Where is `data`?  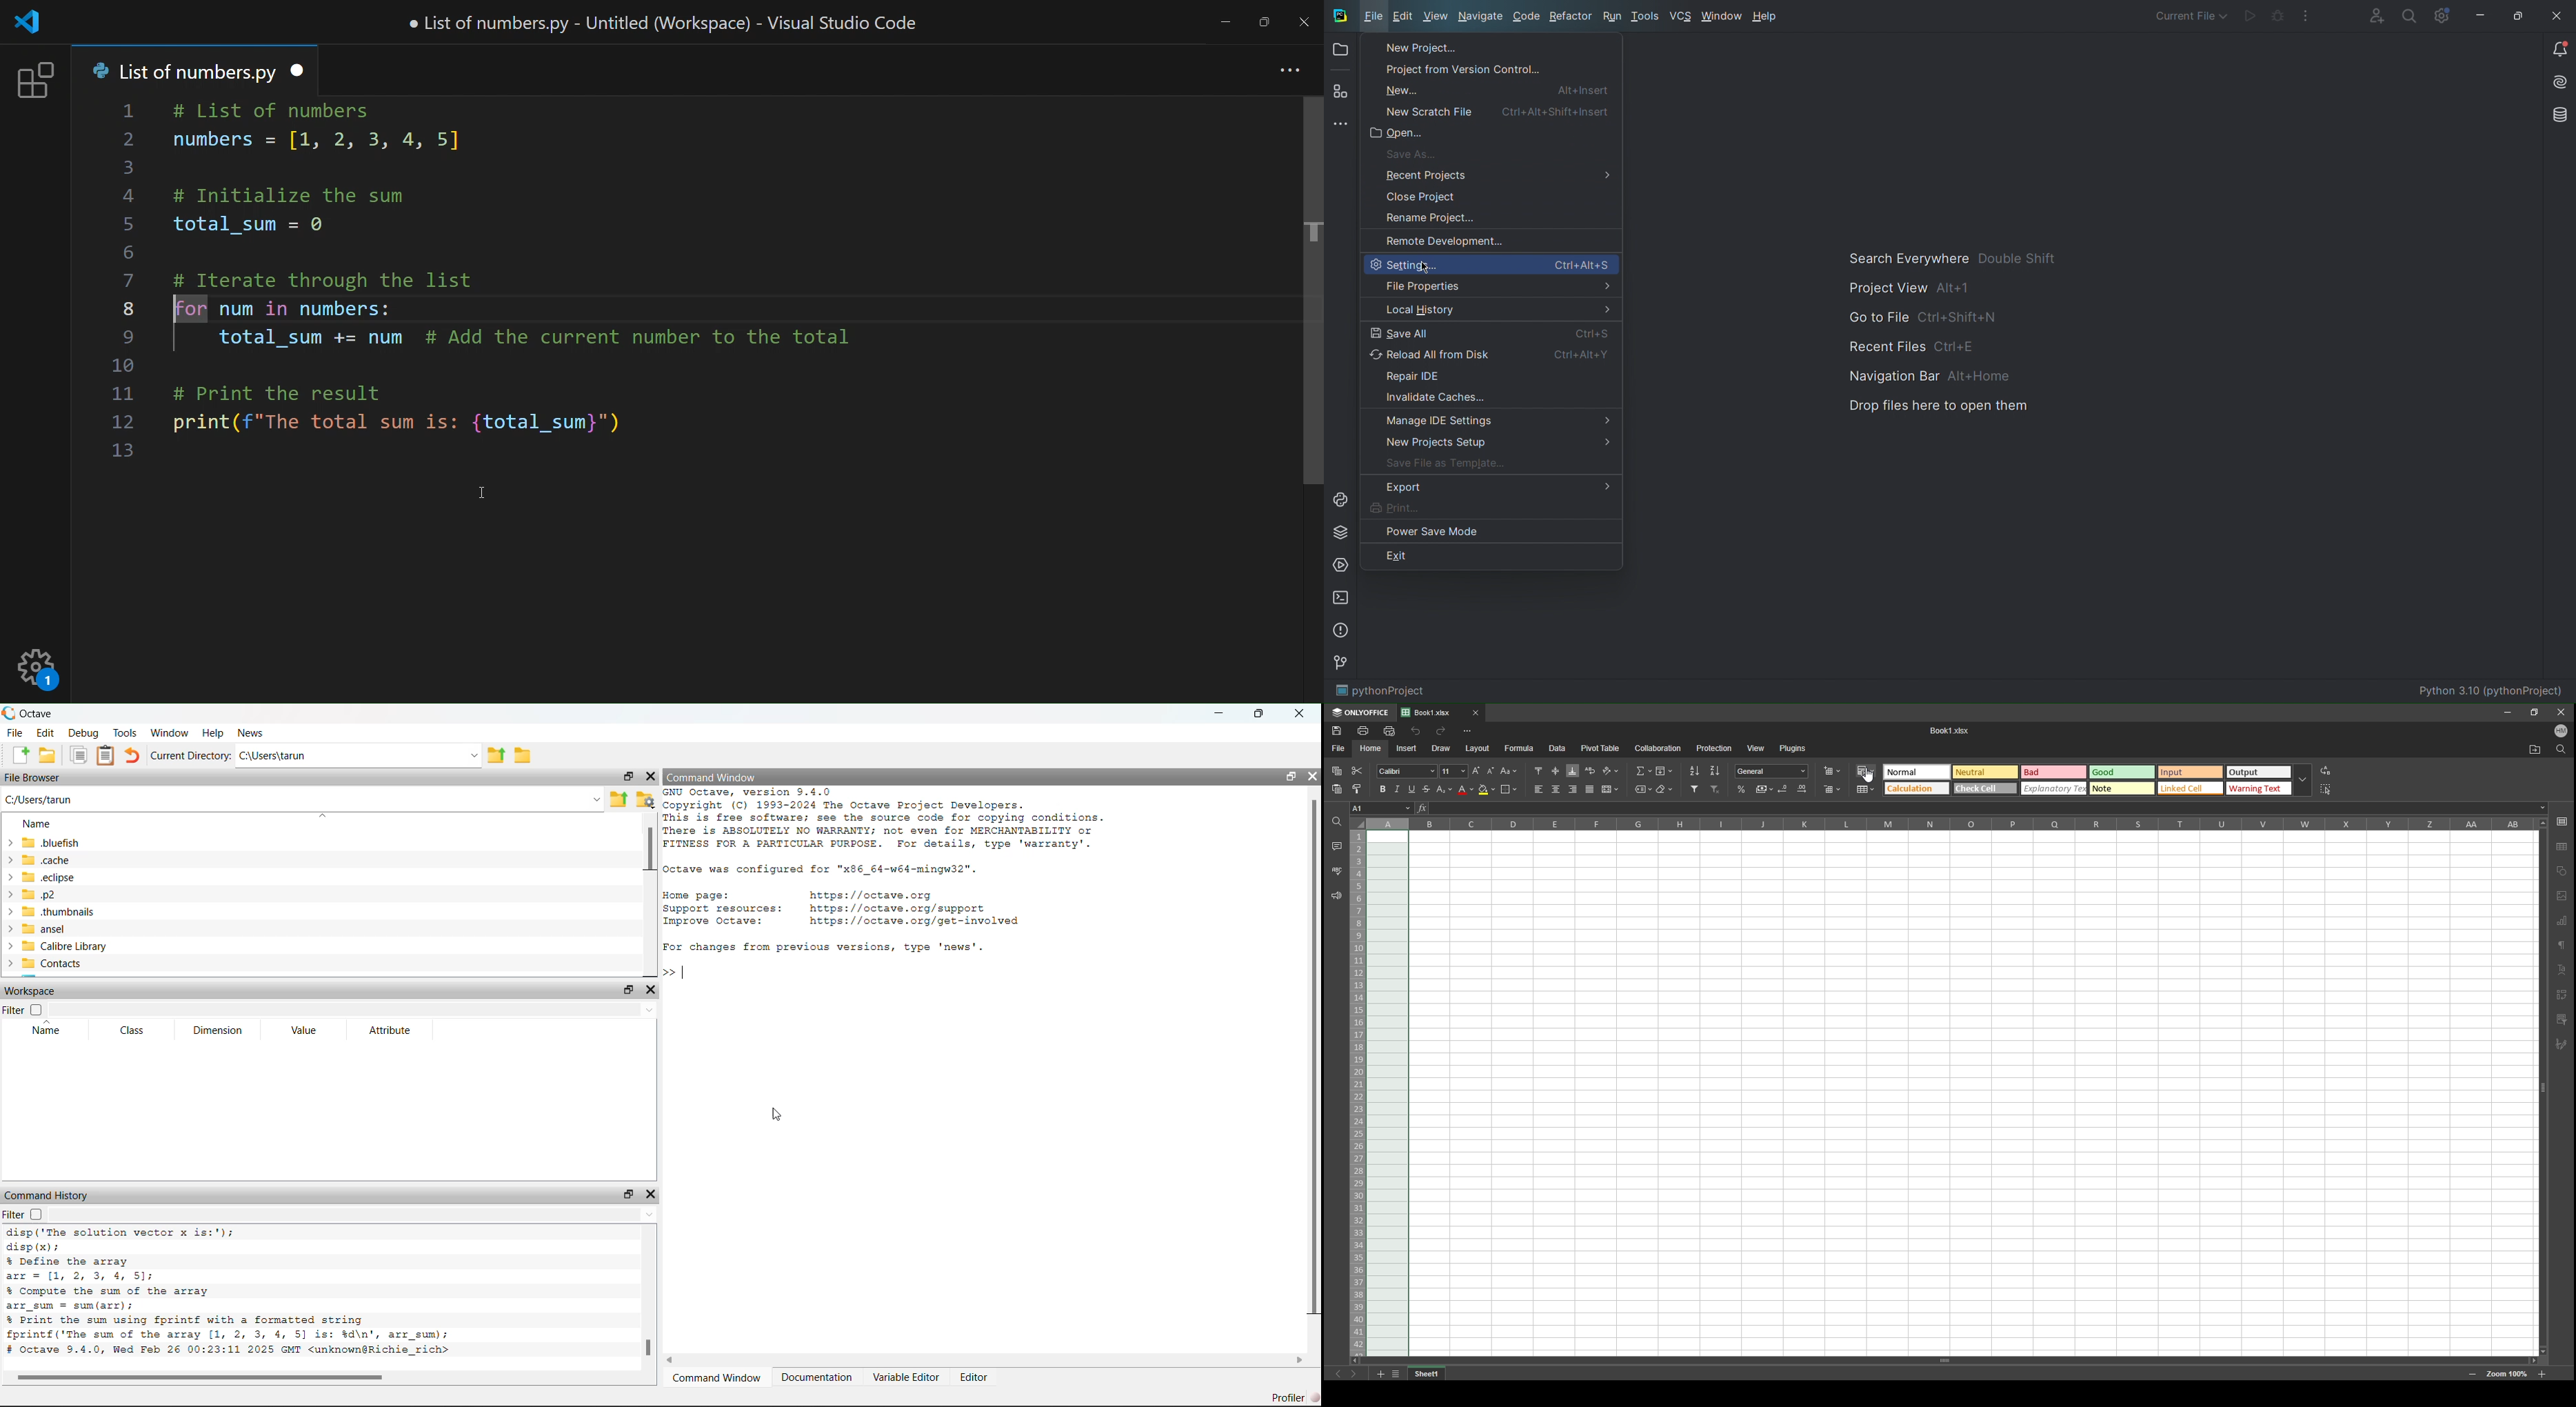 data is located at coordinates (1558, 747).